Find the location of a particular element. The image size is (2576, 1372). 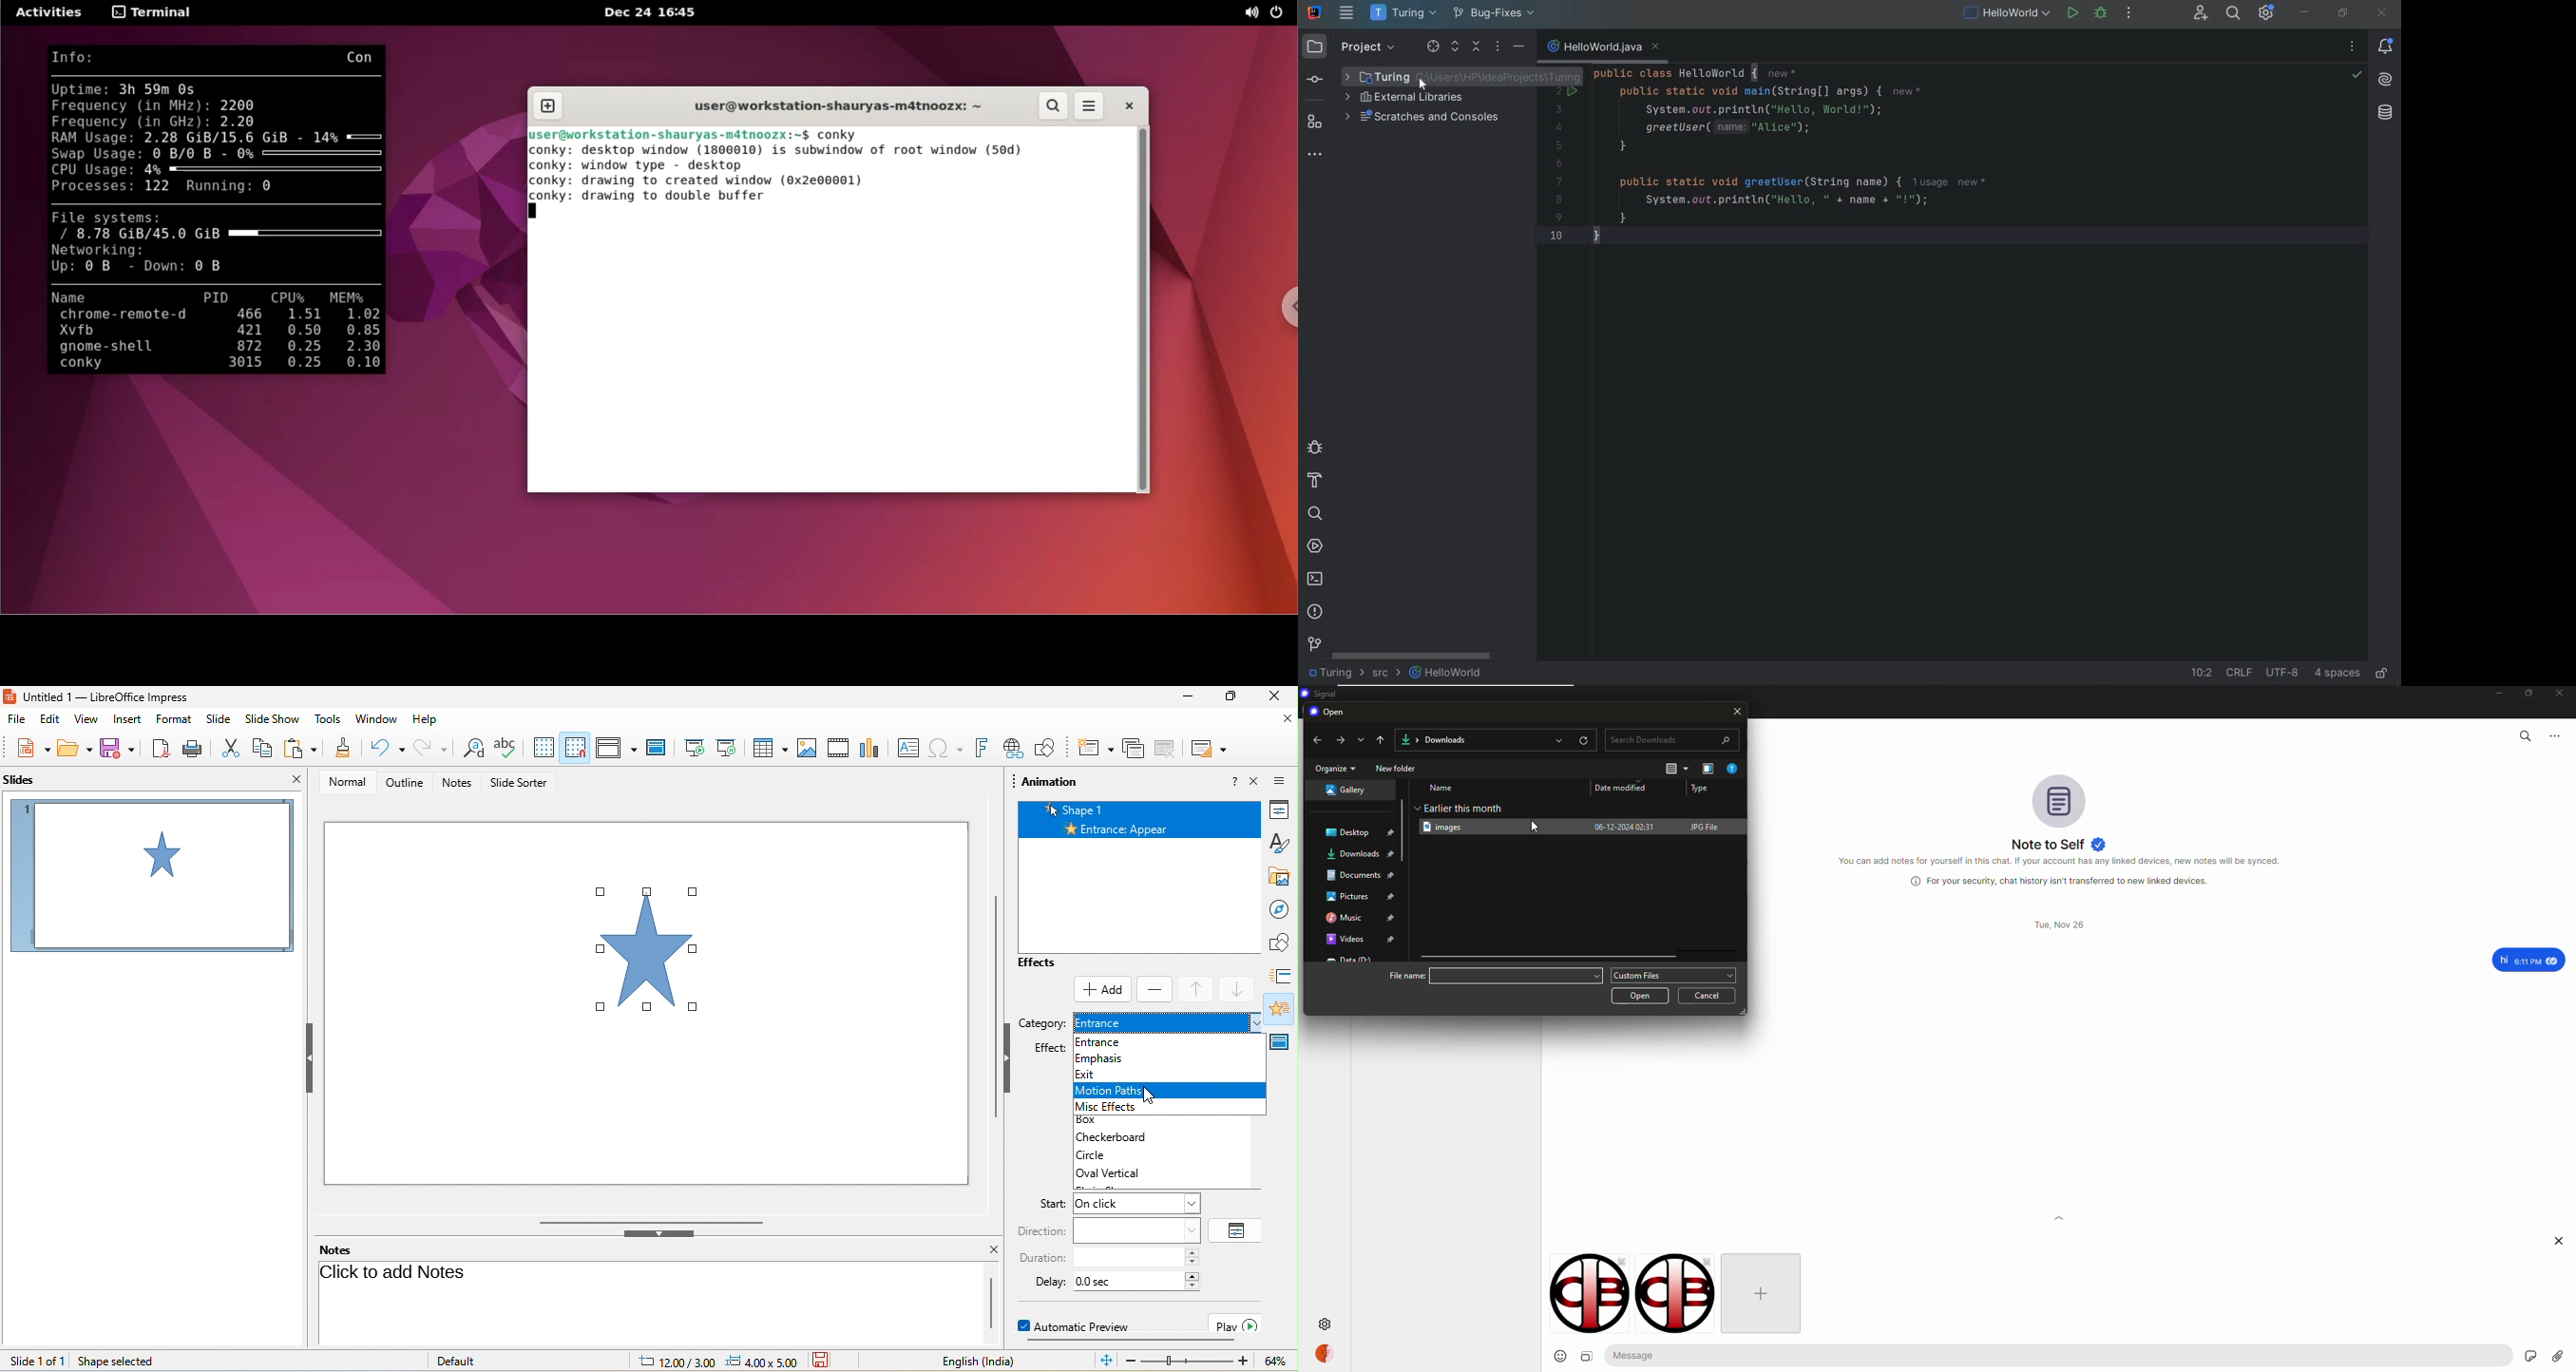

sort is located at coordinates (1678, 769).